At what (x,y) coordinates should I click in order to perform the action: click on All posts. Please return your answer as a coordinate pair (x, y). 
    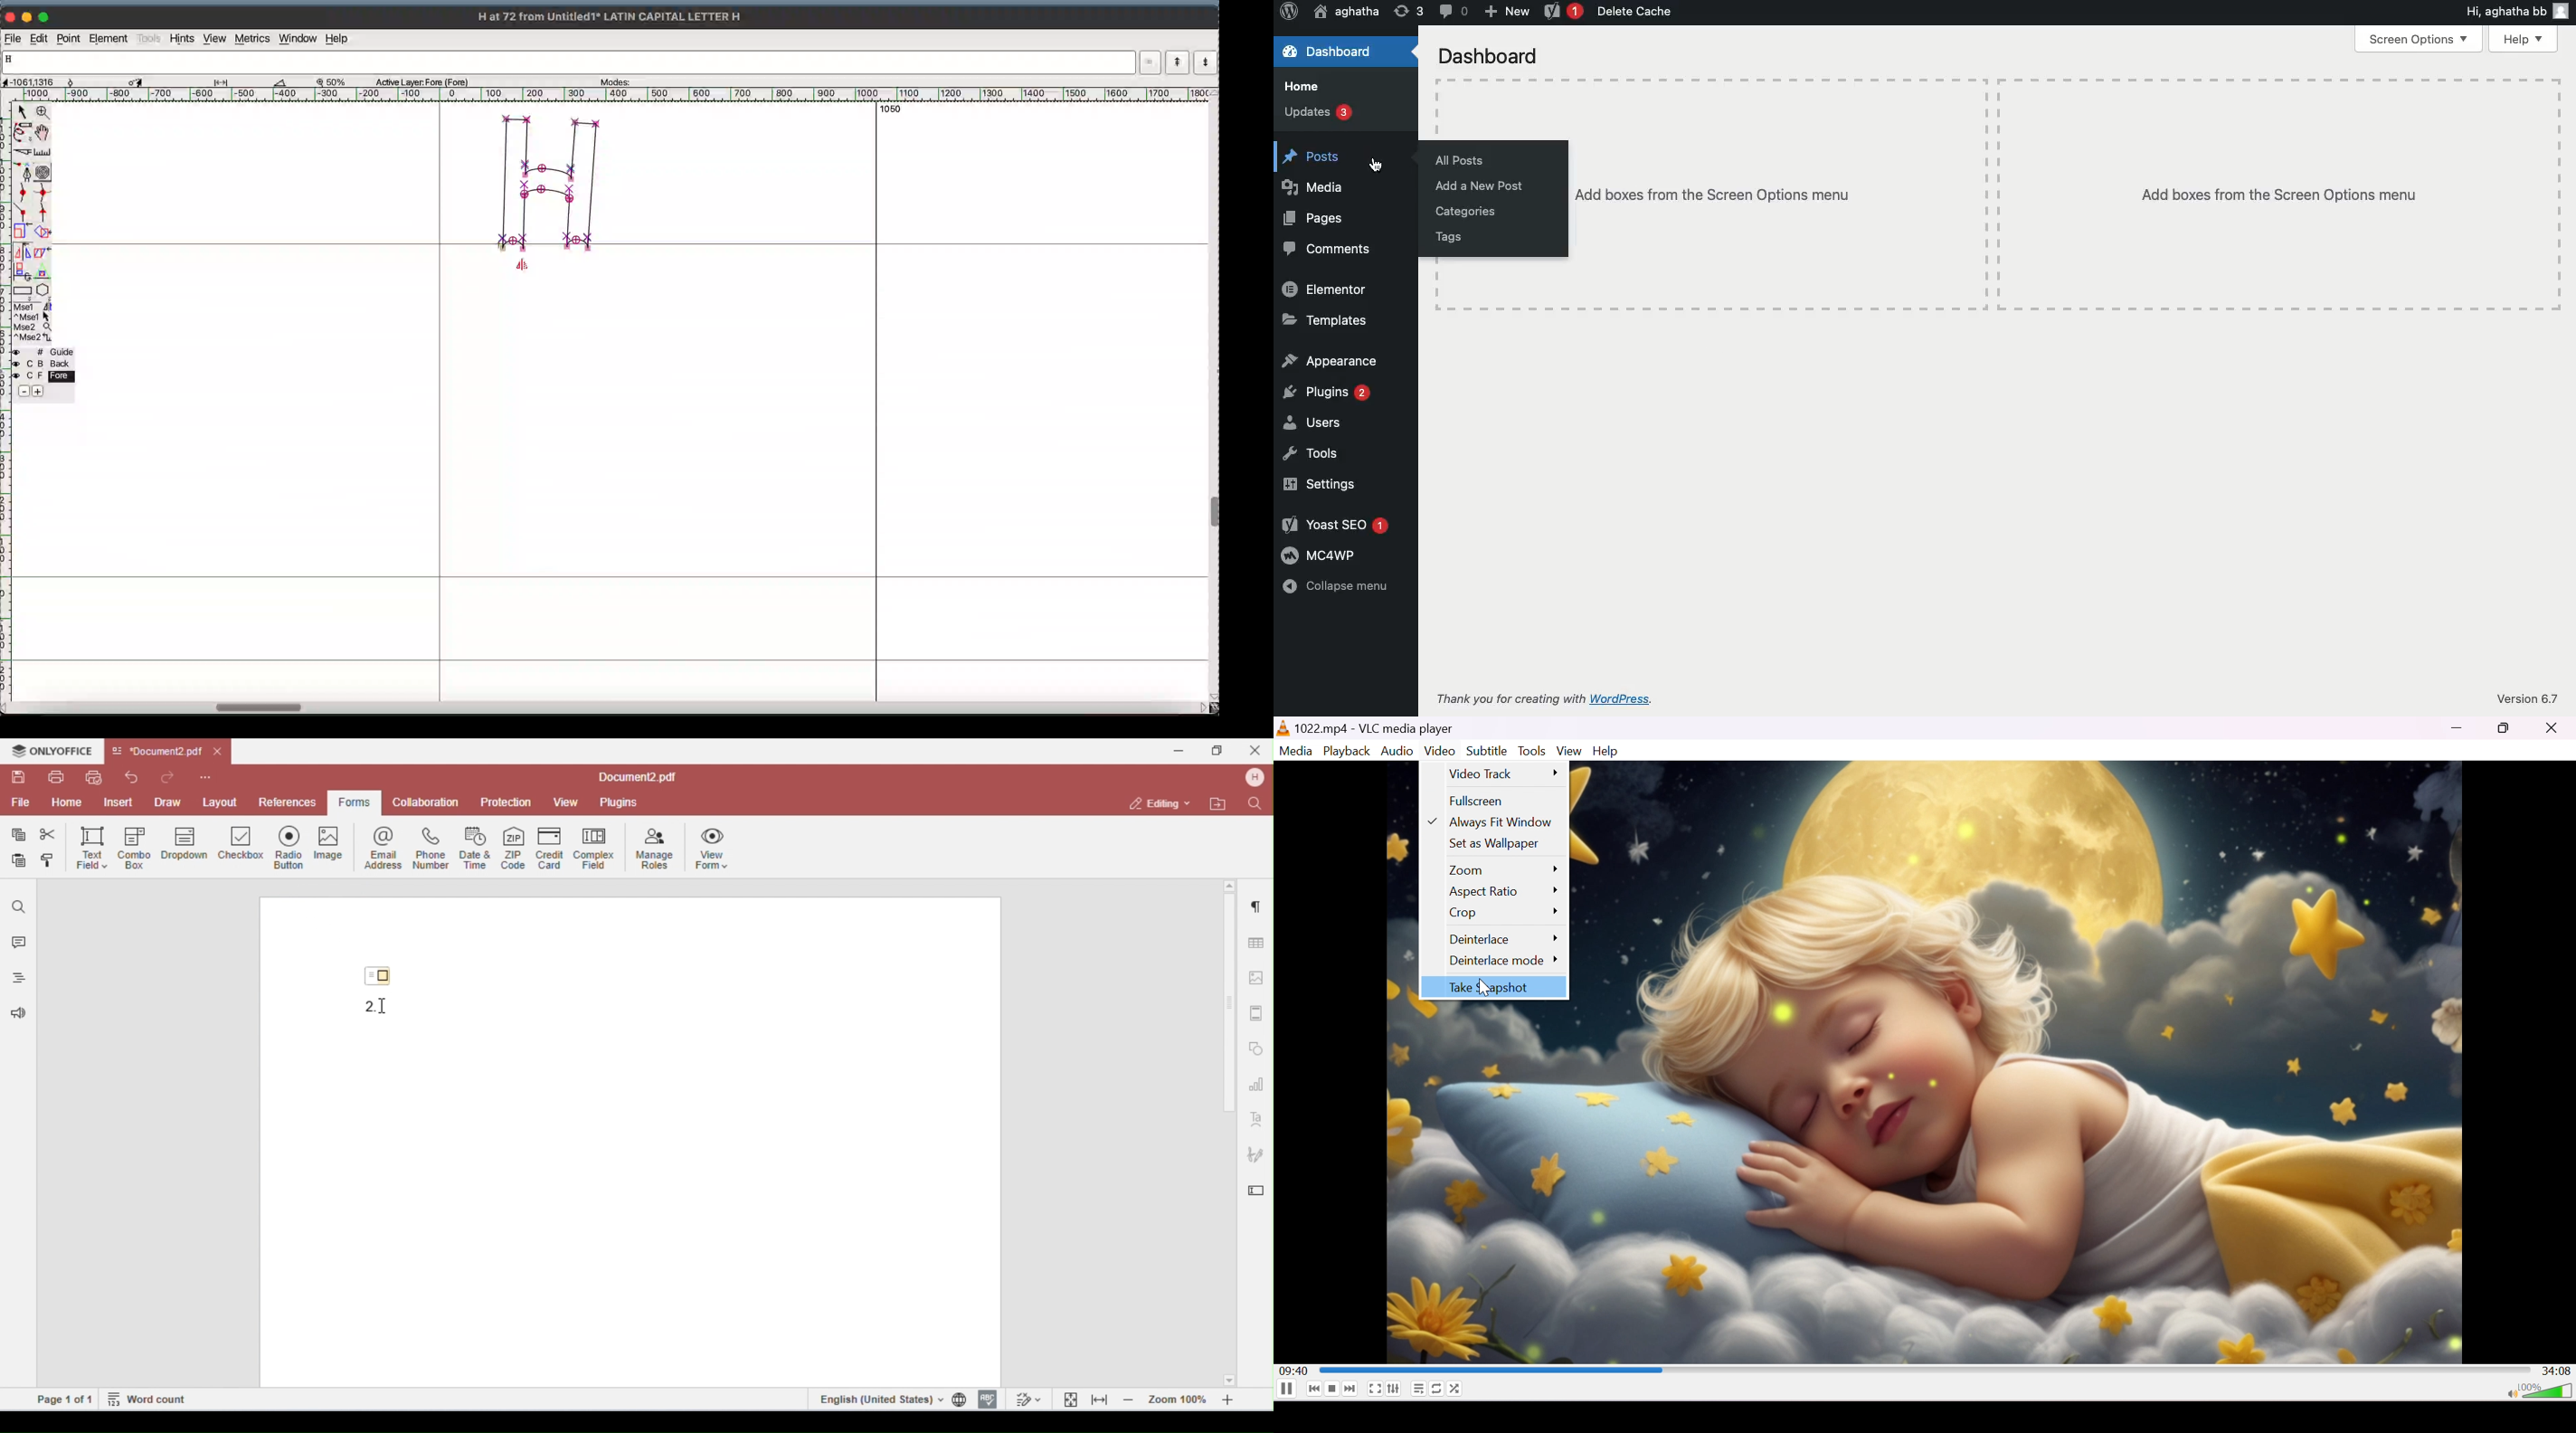
    Looking at the image, I should click on (1453, 160).